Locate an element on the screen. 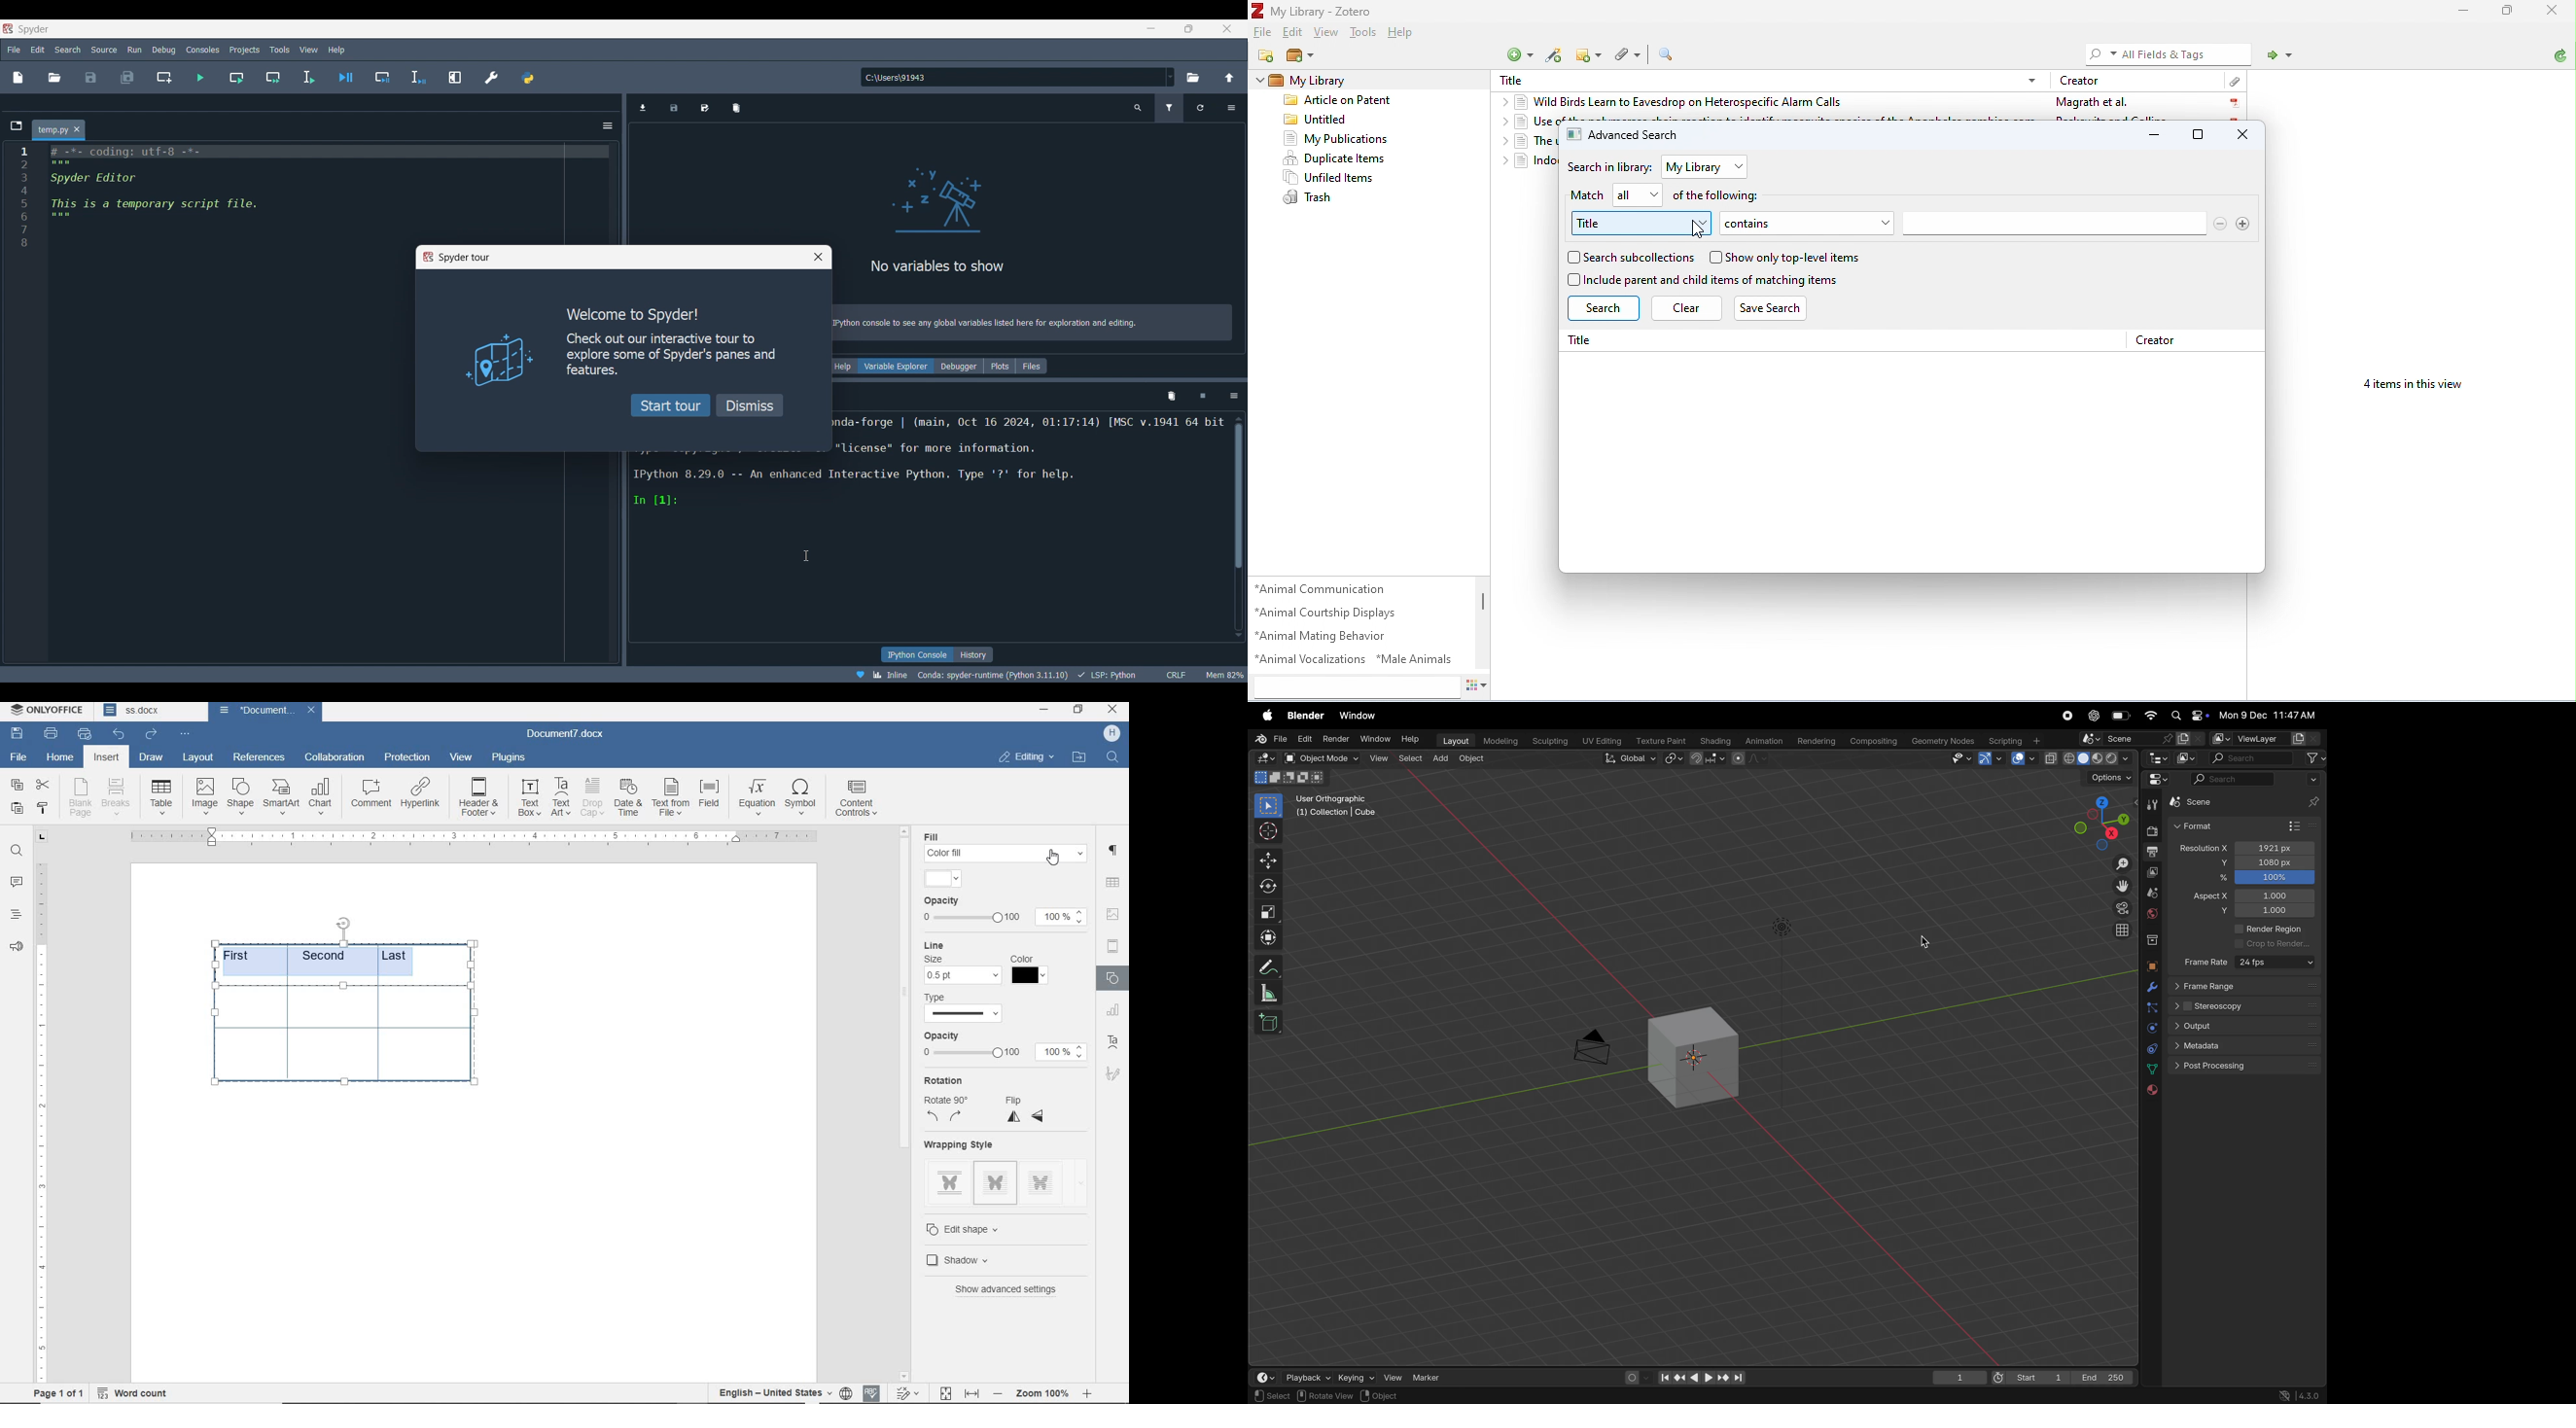 The height and width of the screenshot is (1428, 2576). my library is located at coordinates (1695, 167).